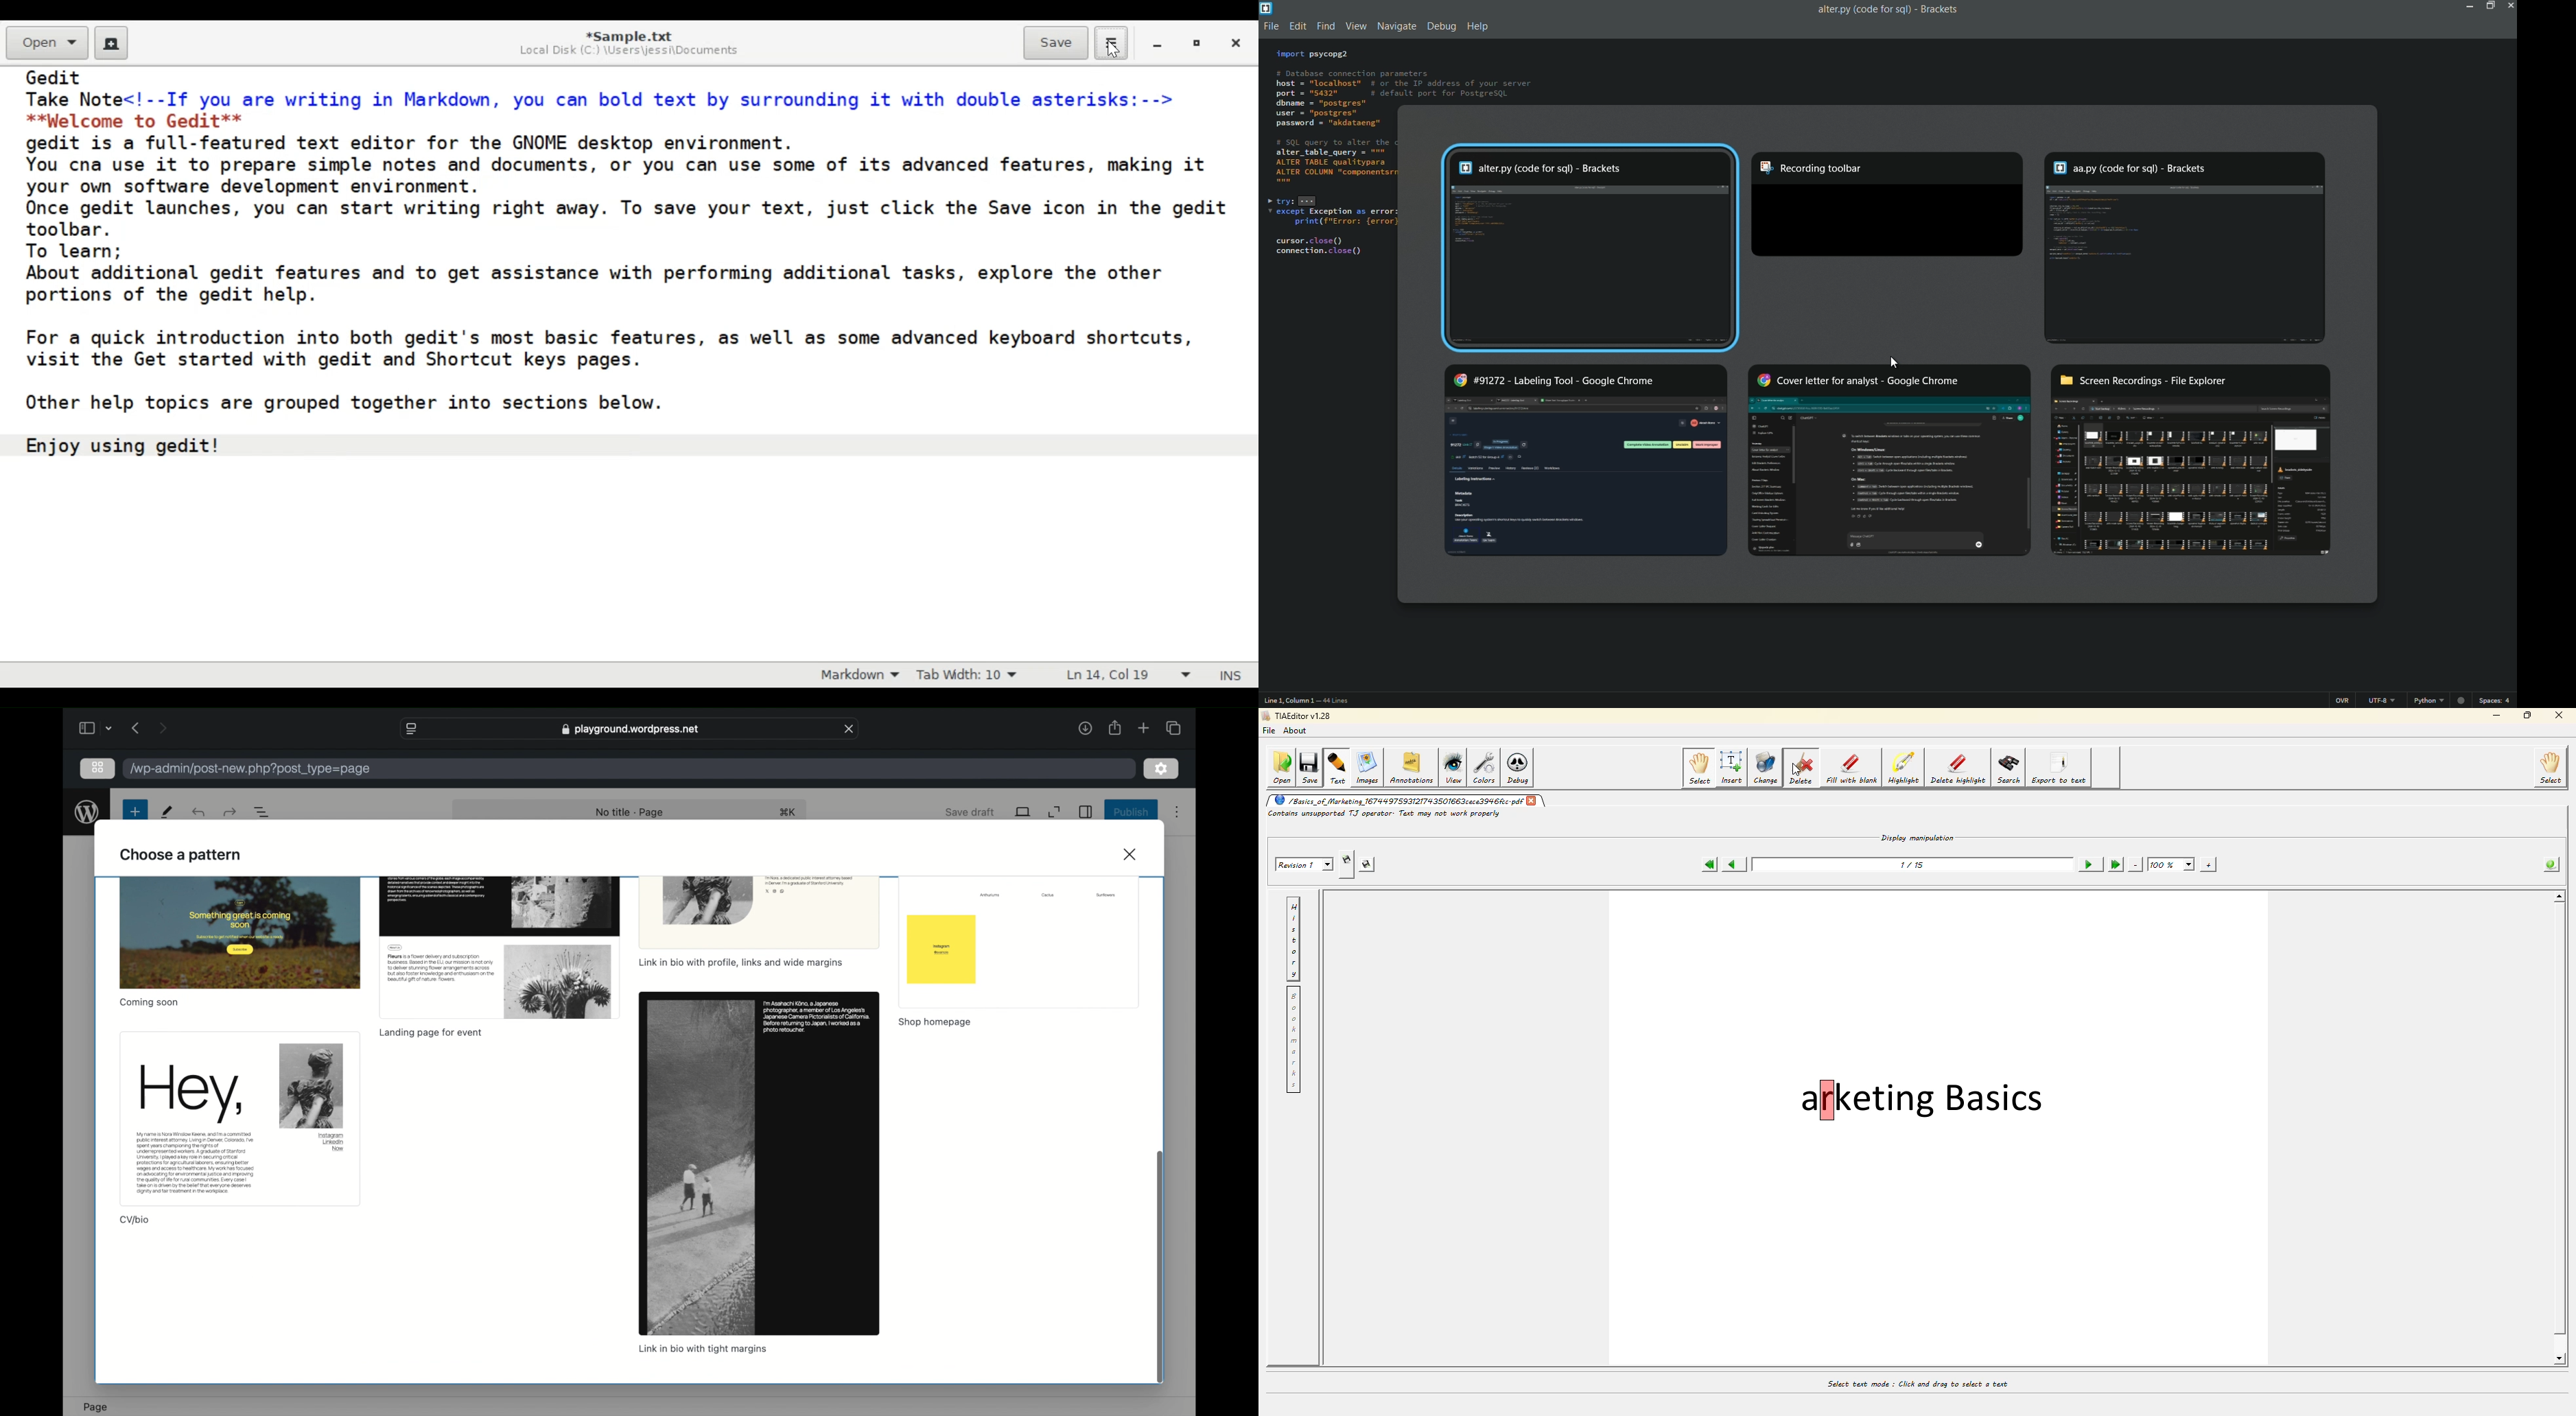 This screenshot has height=1428, width=2576. Describe the element at coordinates (701, 1349) in the screenshot. I see `link in bio` at that location.